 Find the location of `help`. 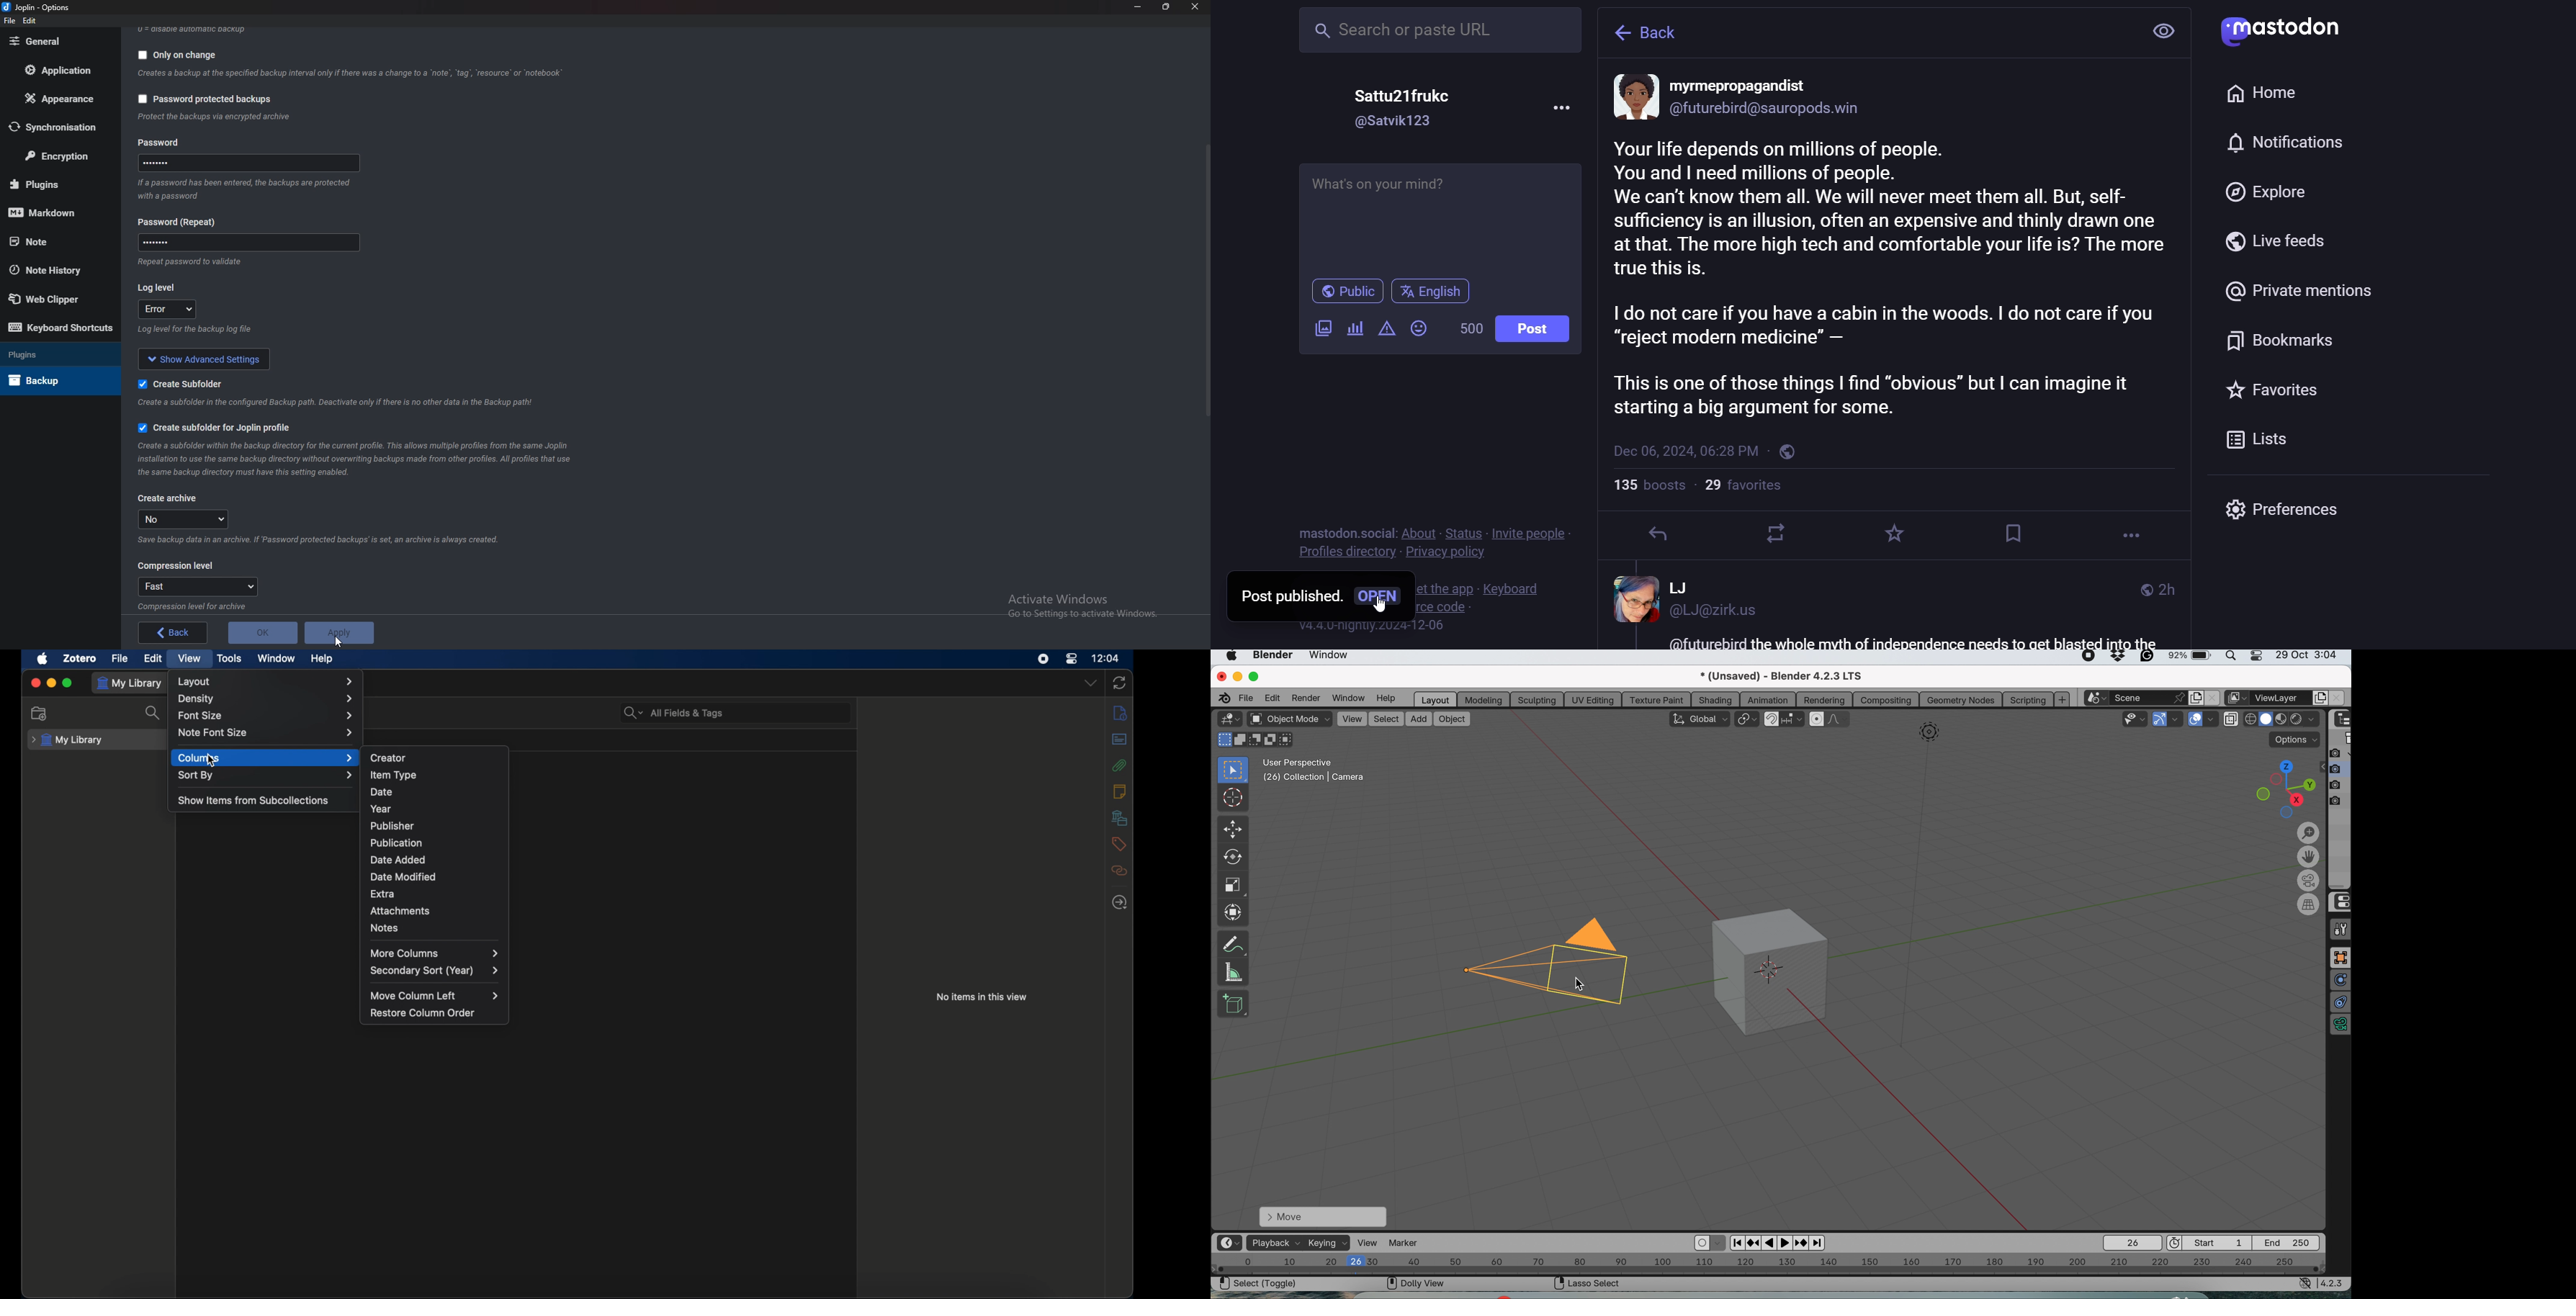

help is located at coordinates (322, 659).